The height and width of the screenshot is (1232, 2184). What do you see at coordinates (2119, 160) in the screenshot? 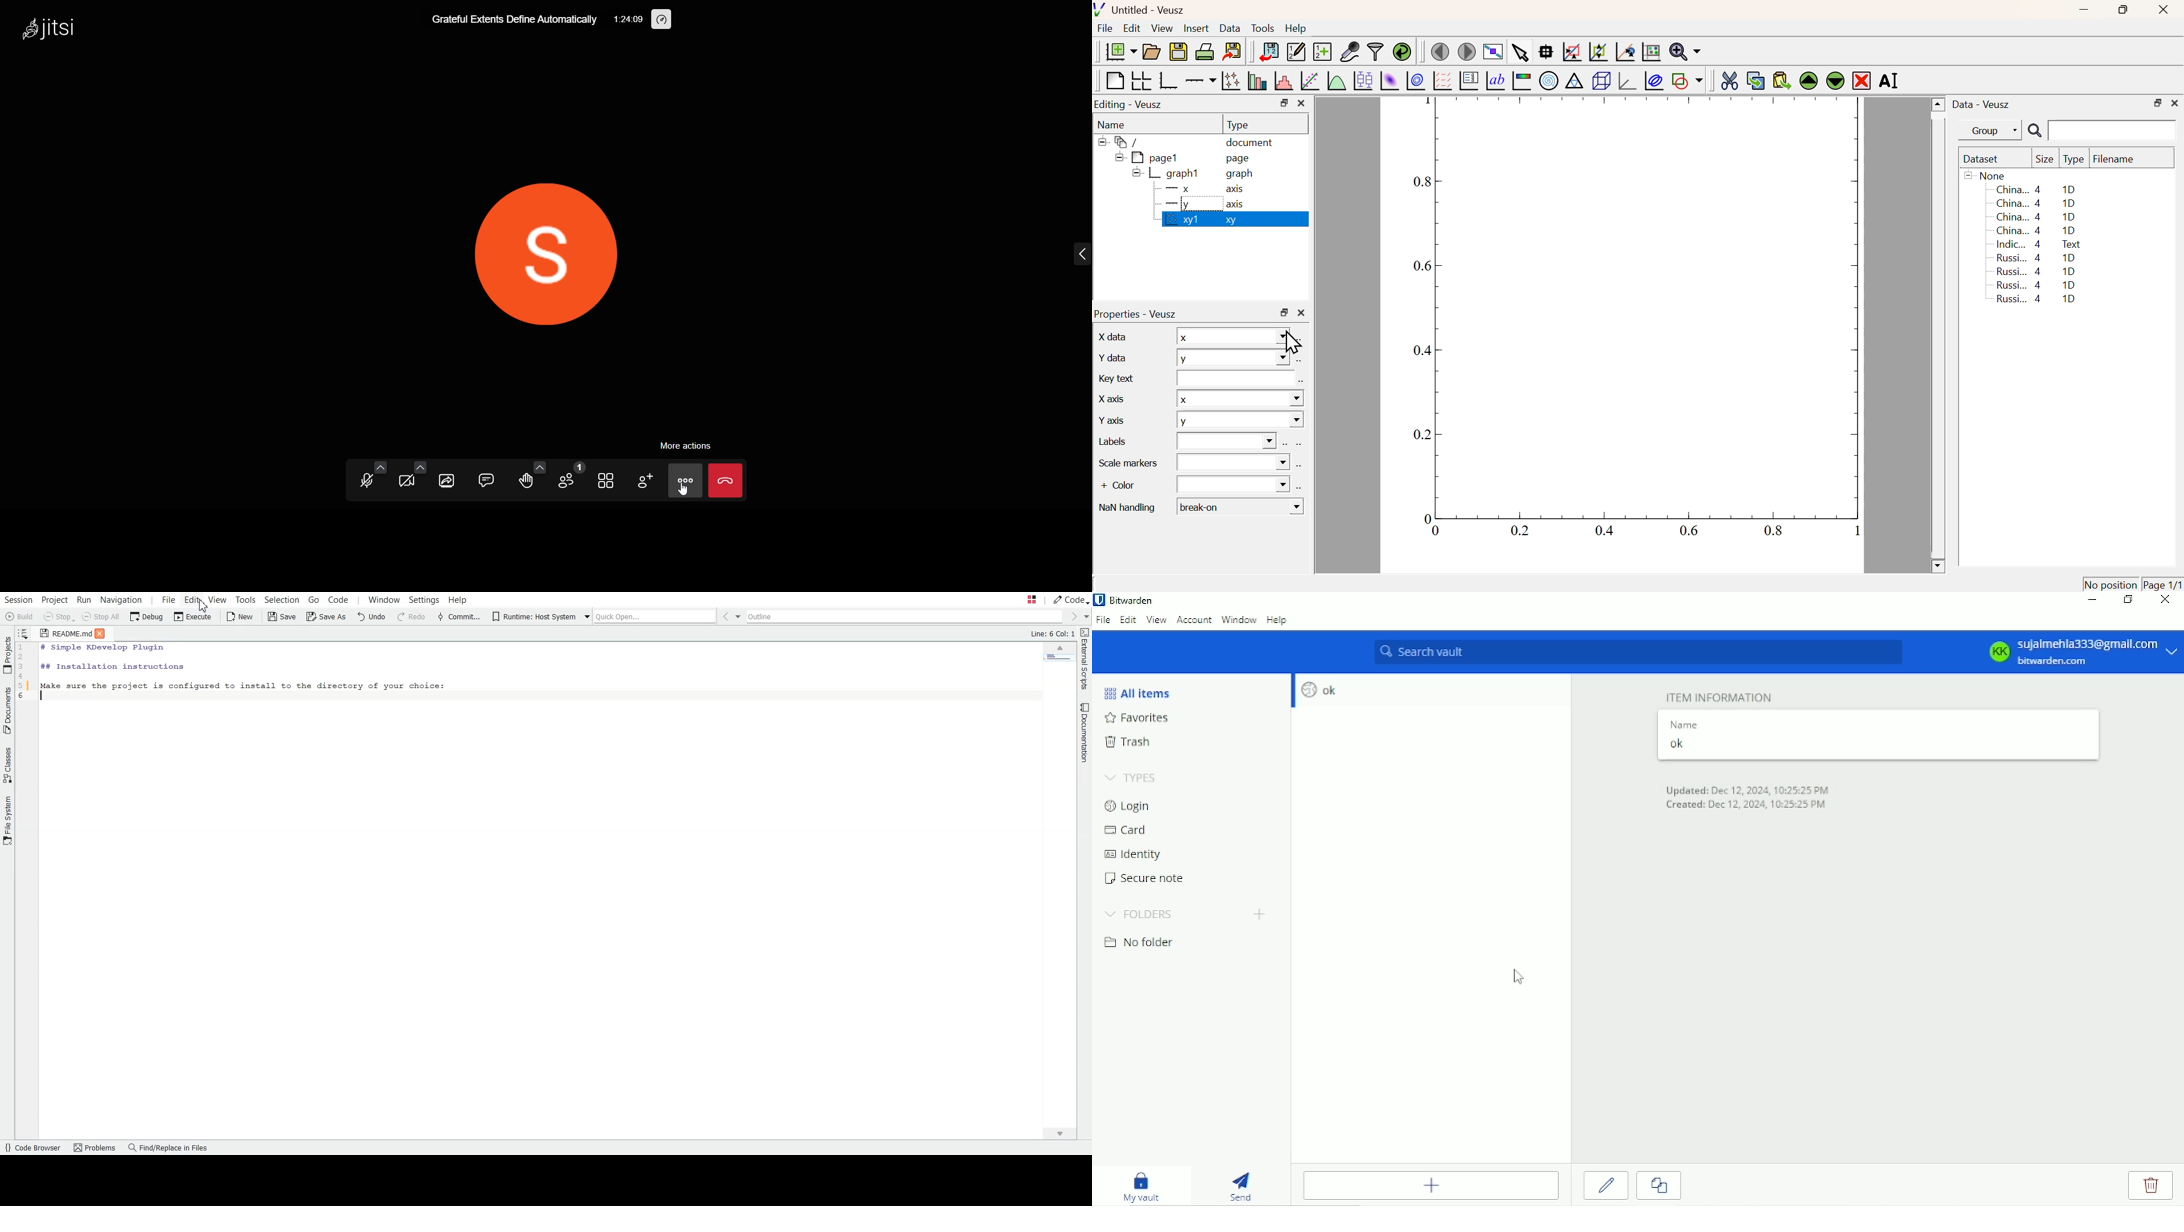
I see `Filename` at bounding box center [2119, 160].